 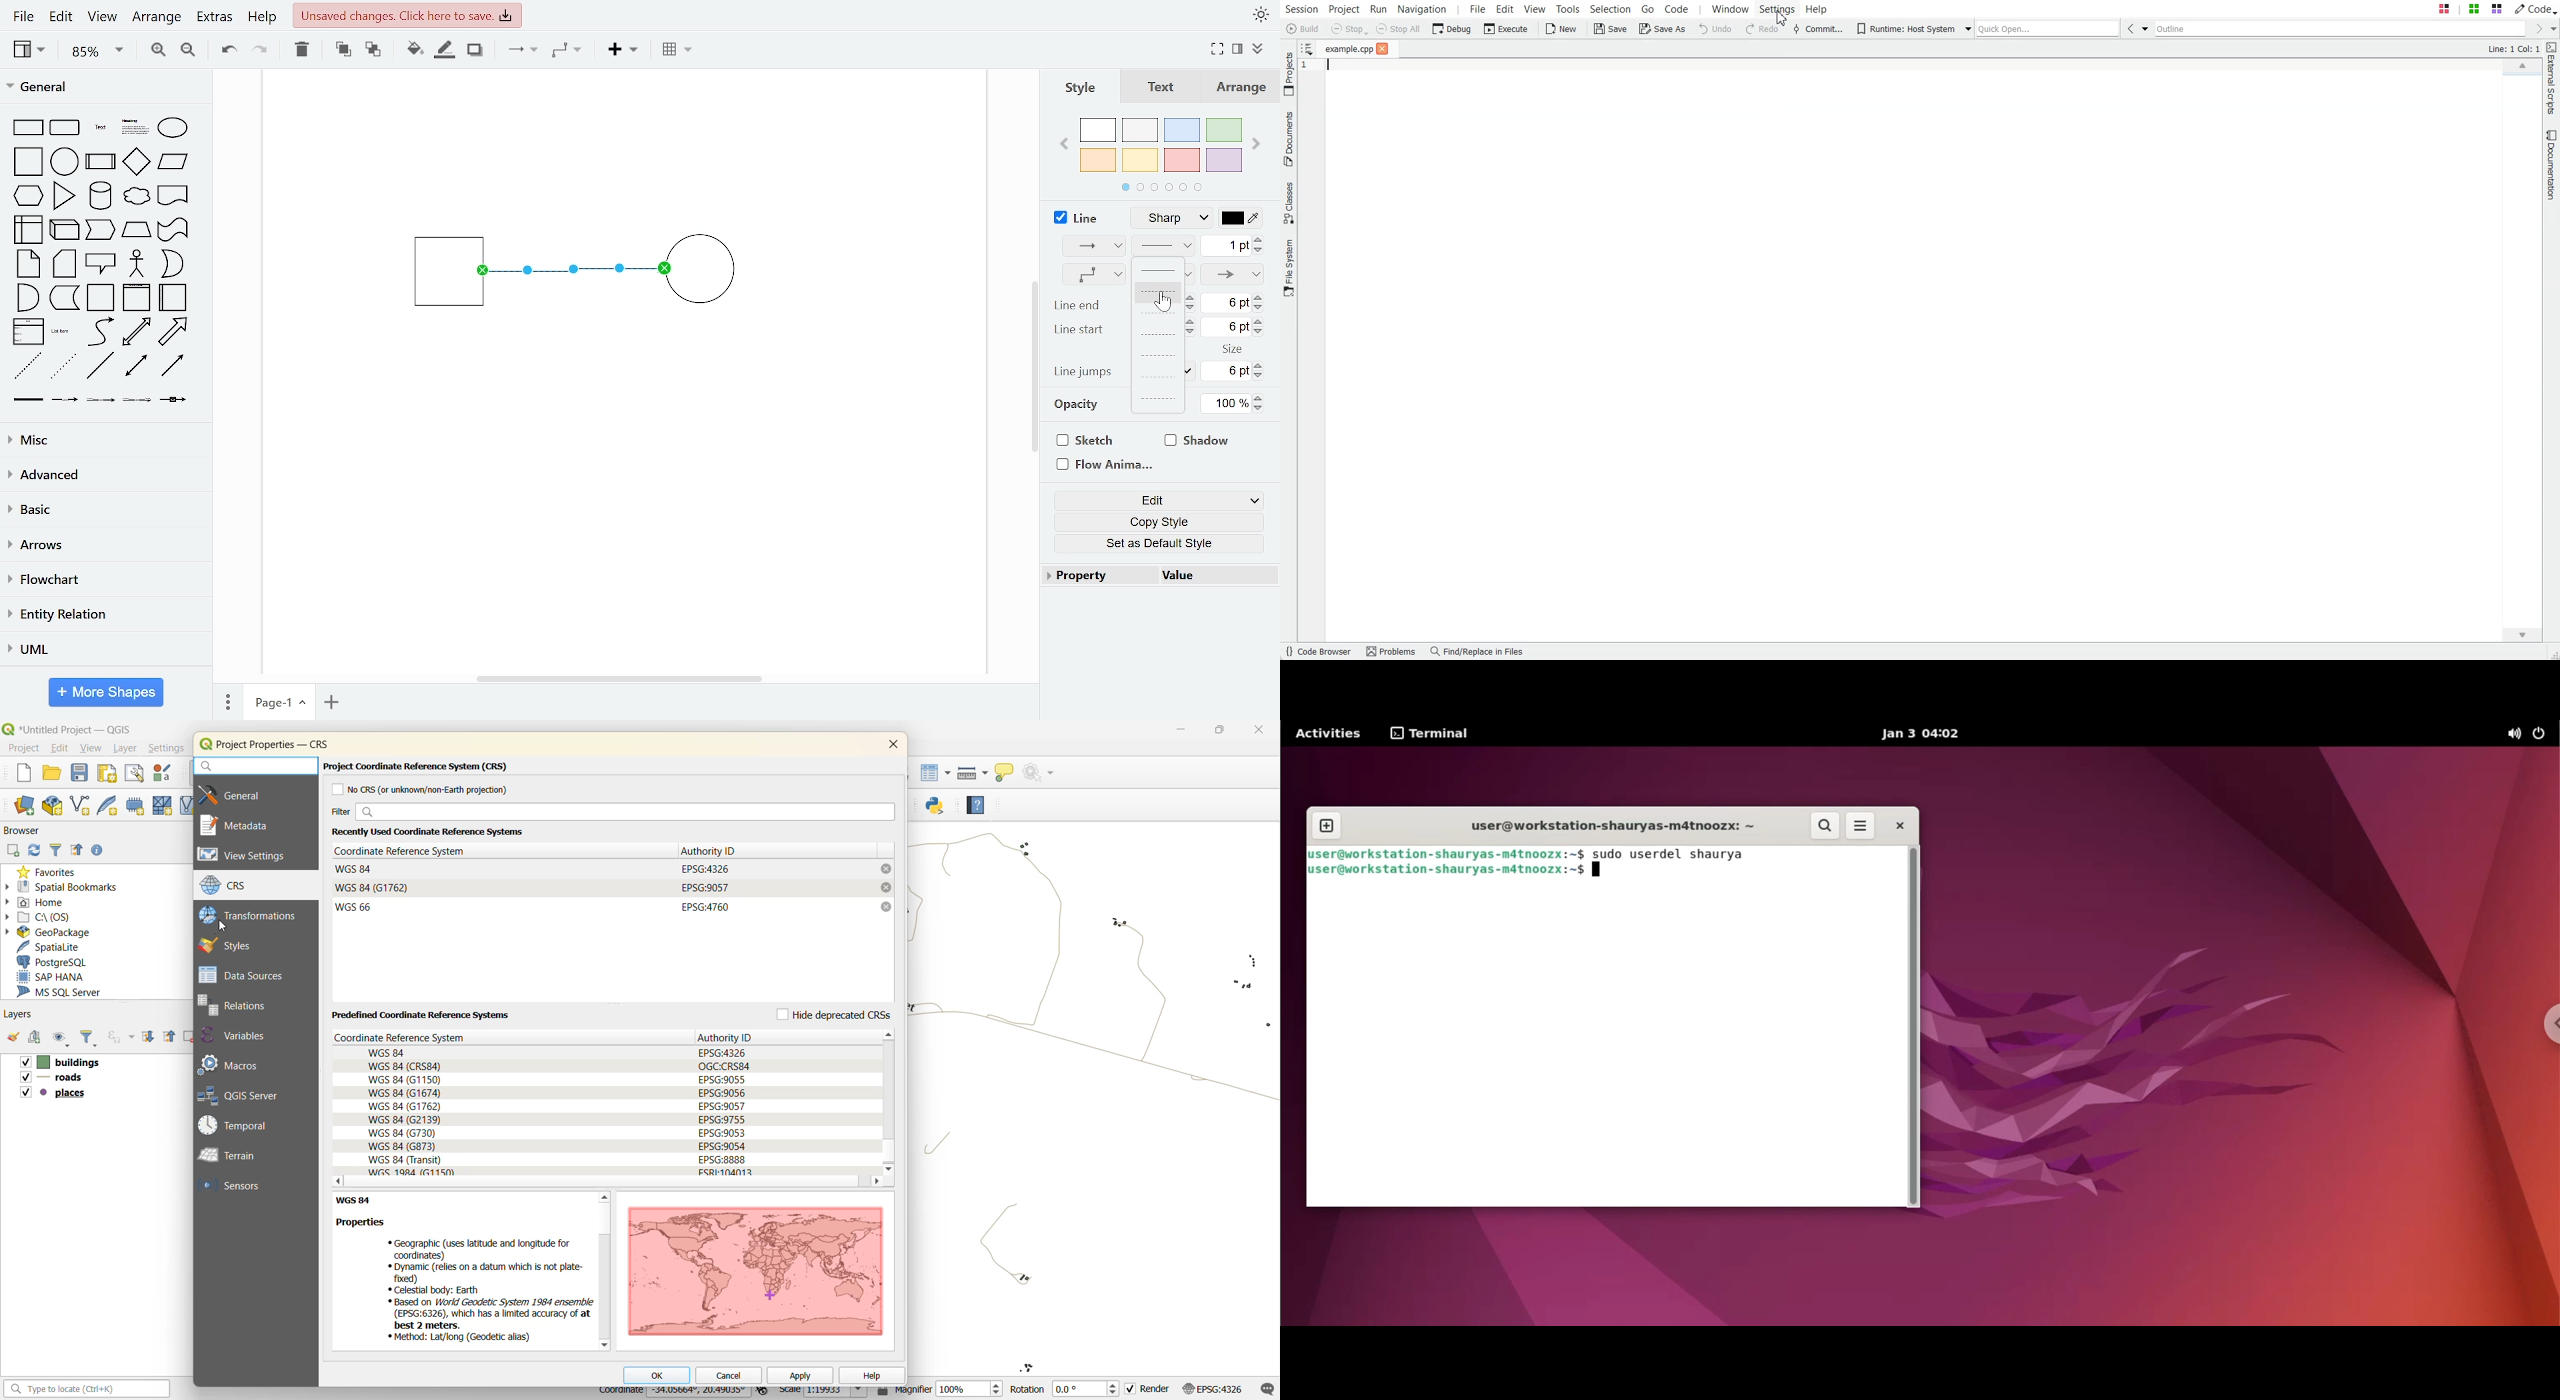 I want to click on EPSG:9053, so click(x=723, y=1133).